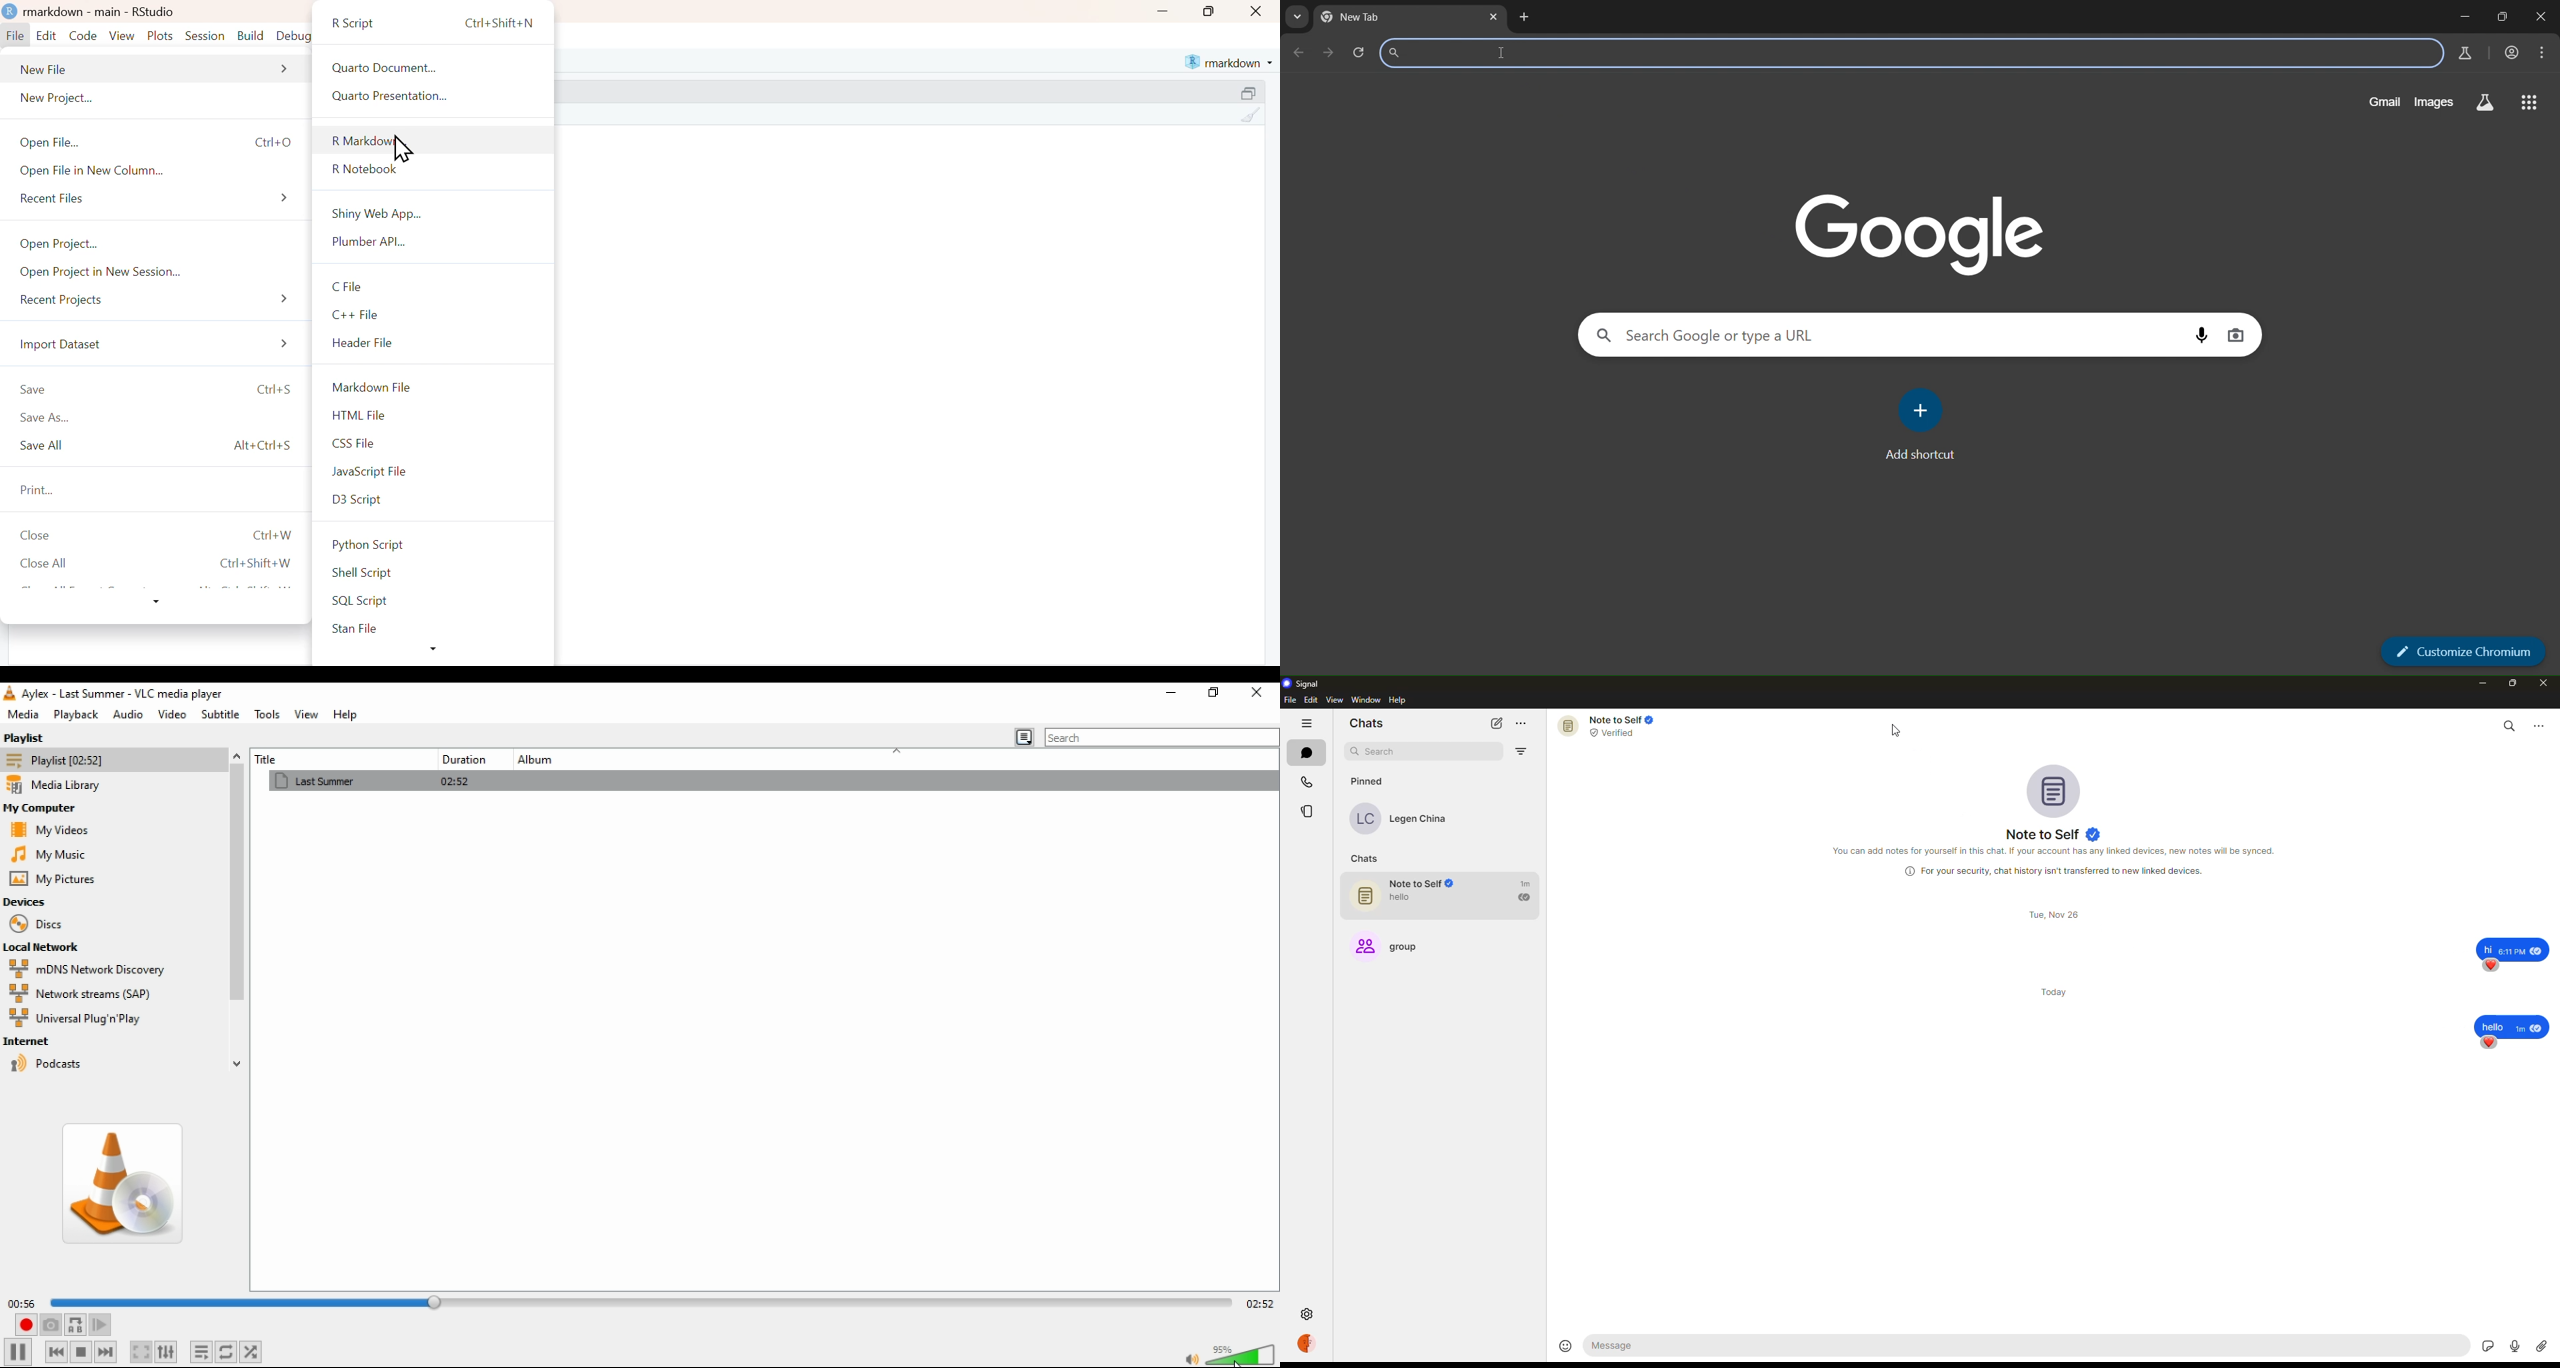  Describe the element at coordinates (1309, 812) in the screenshot. I see `stories` at that location.